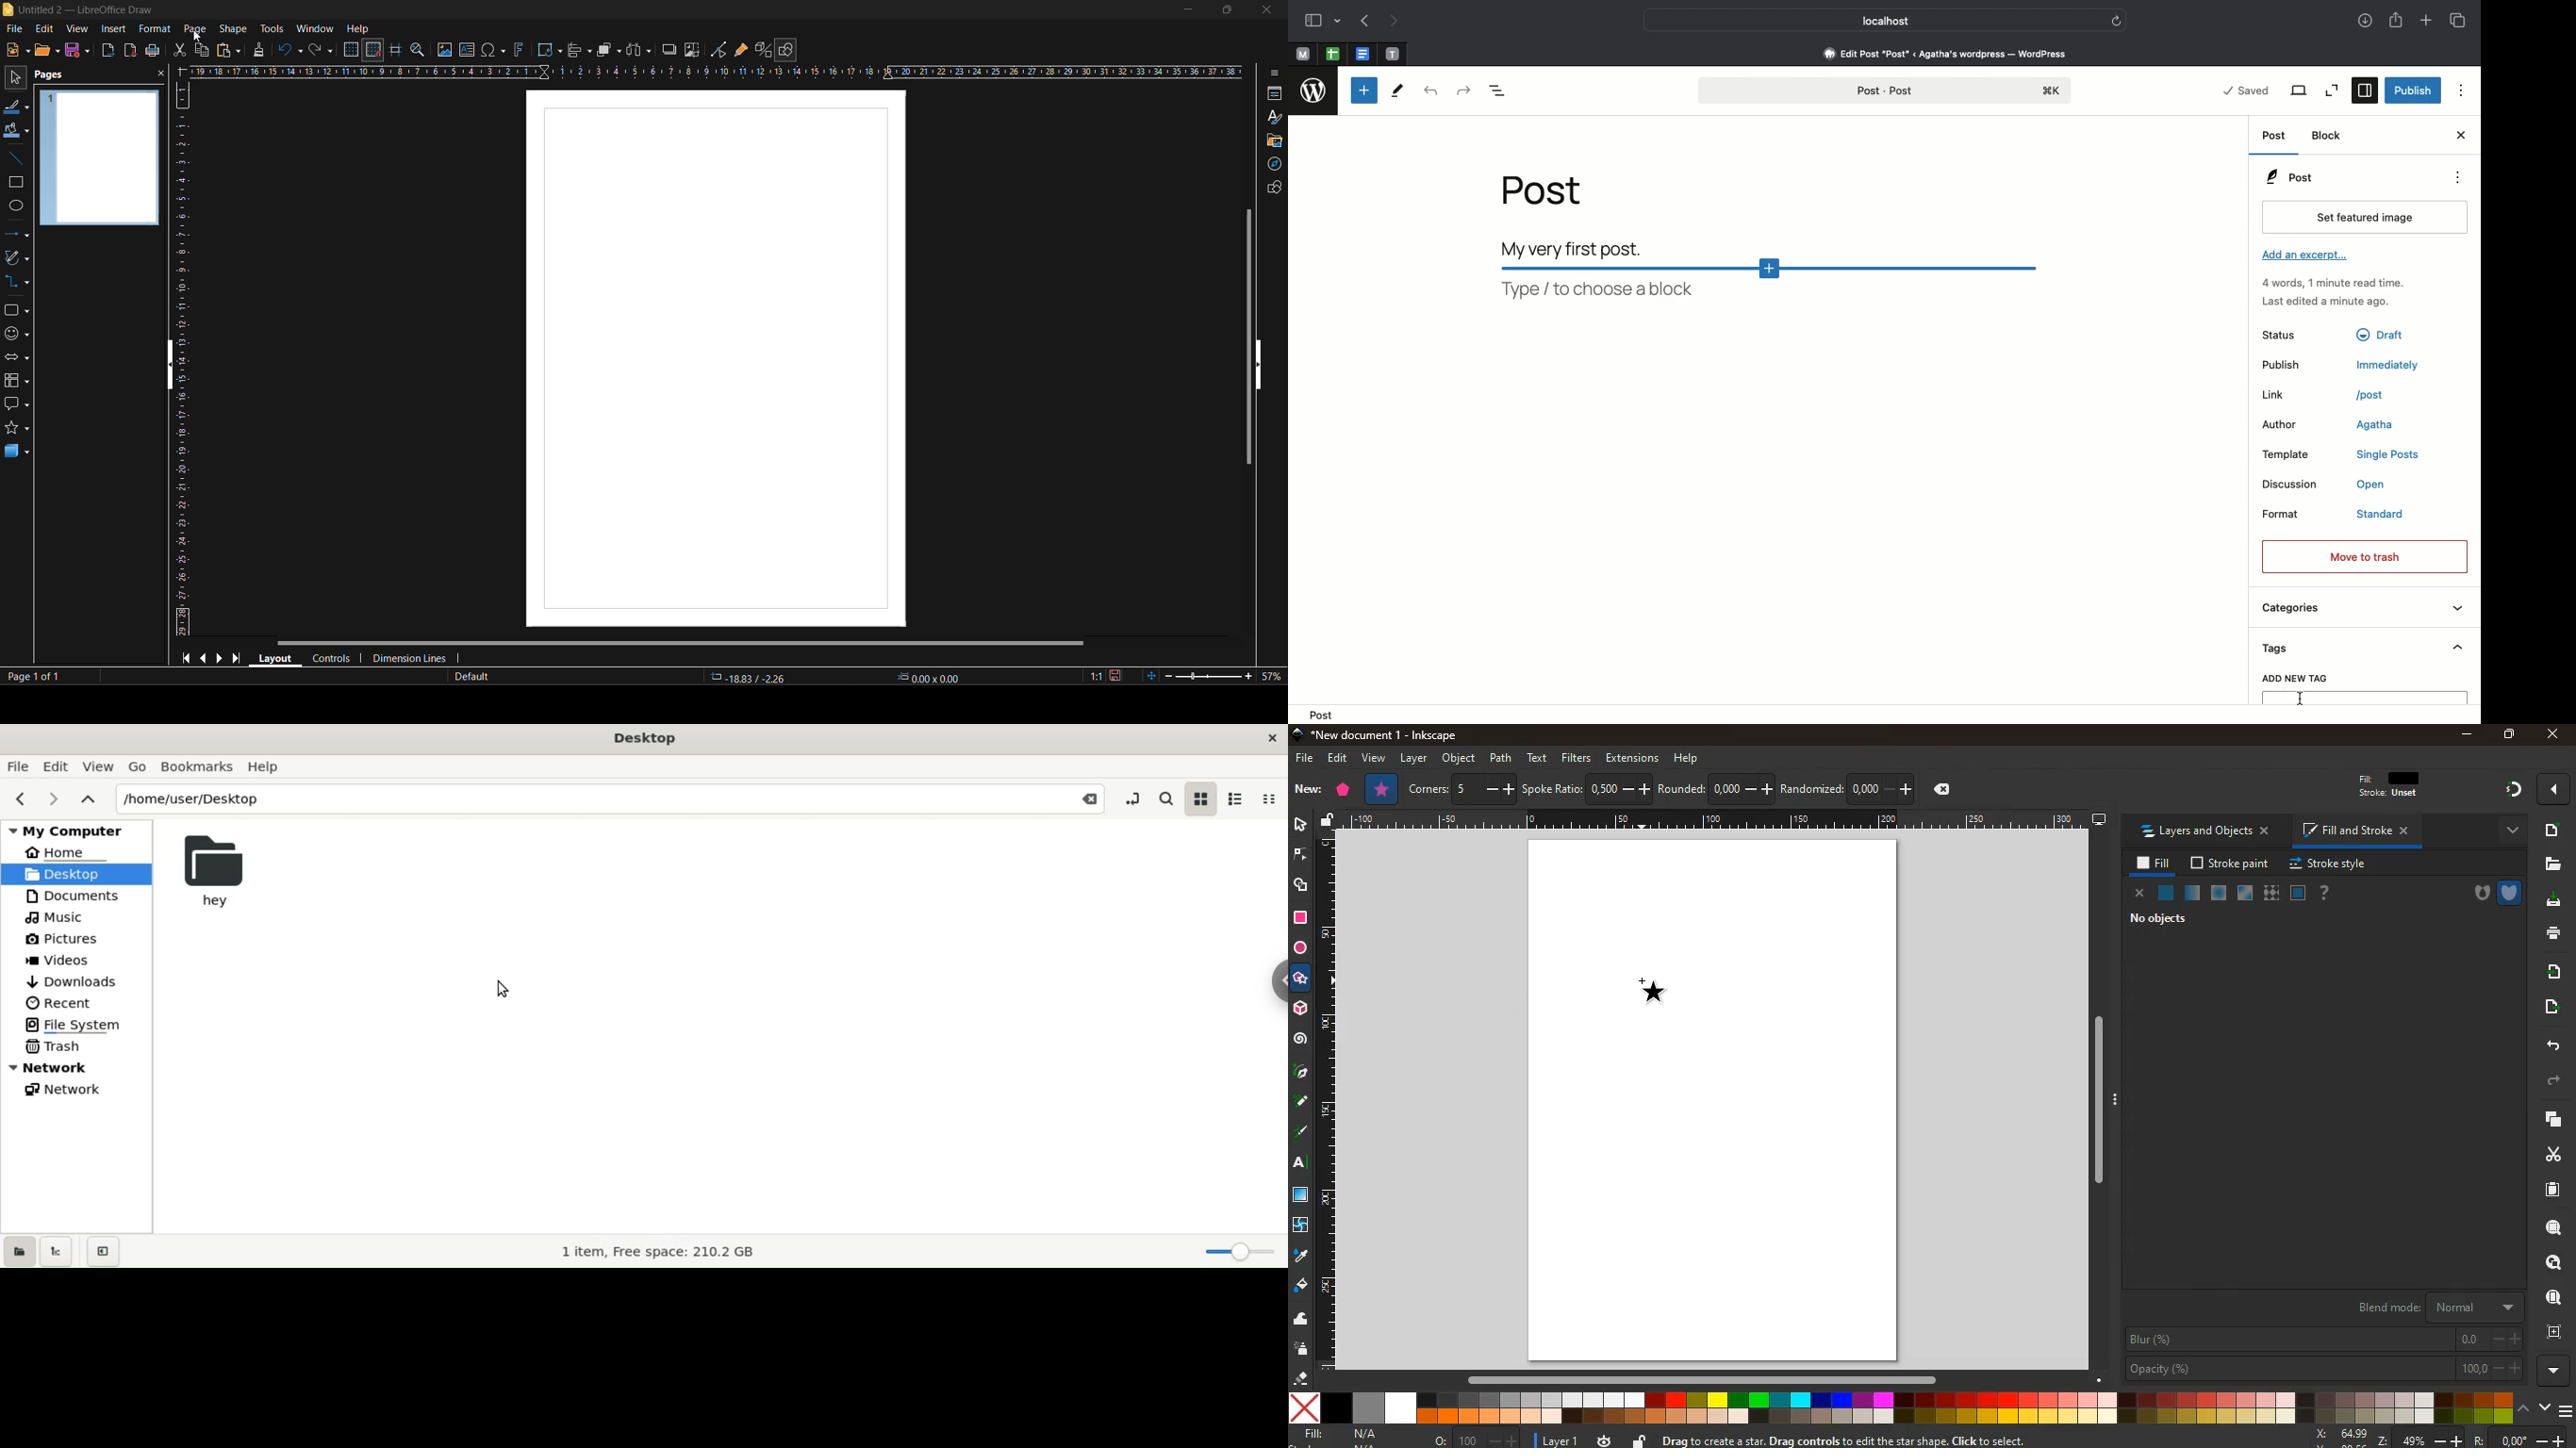 Image resolution: width=2576 pixels, height=1456 pixels. I want to click on 3d objects, so click(15, 453).